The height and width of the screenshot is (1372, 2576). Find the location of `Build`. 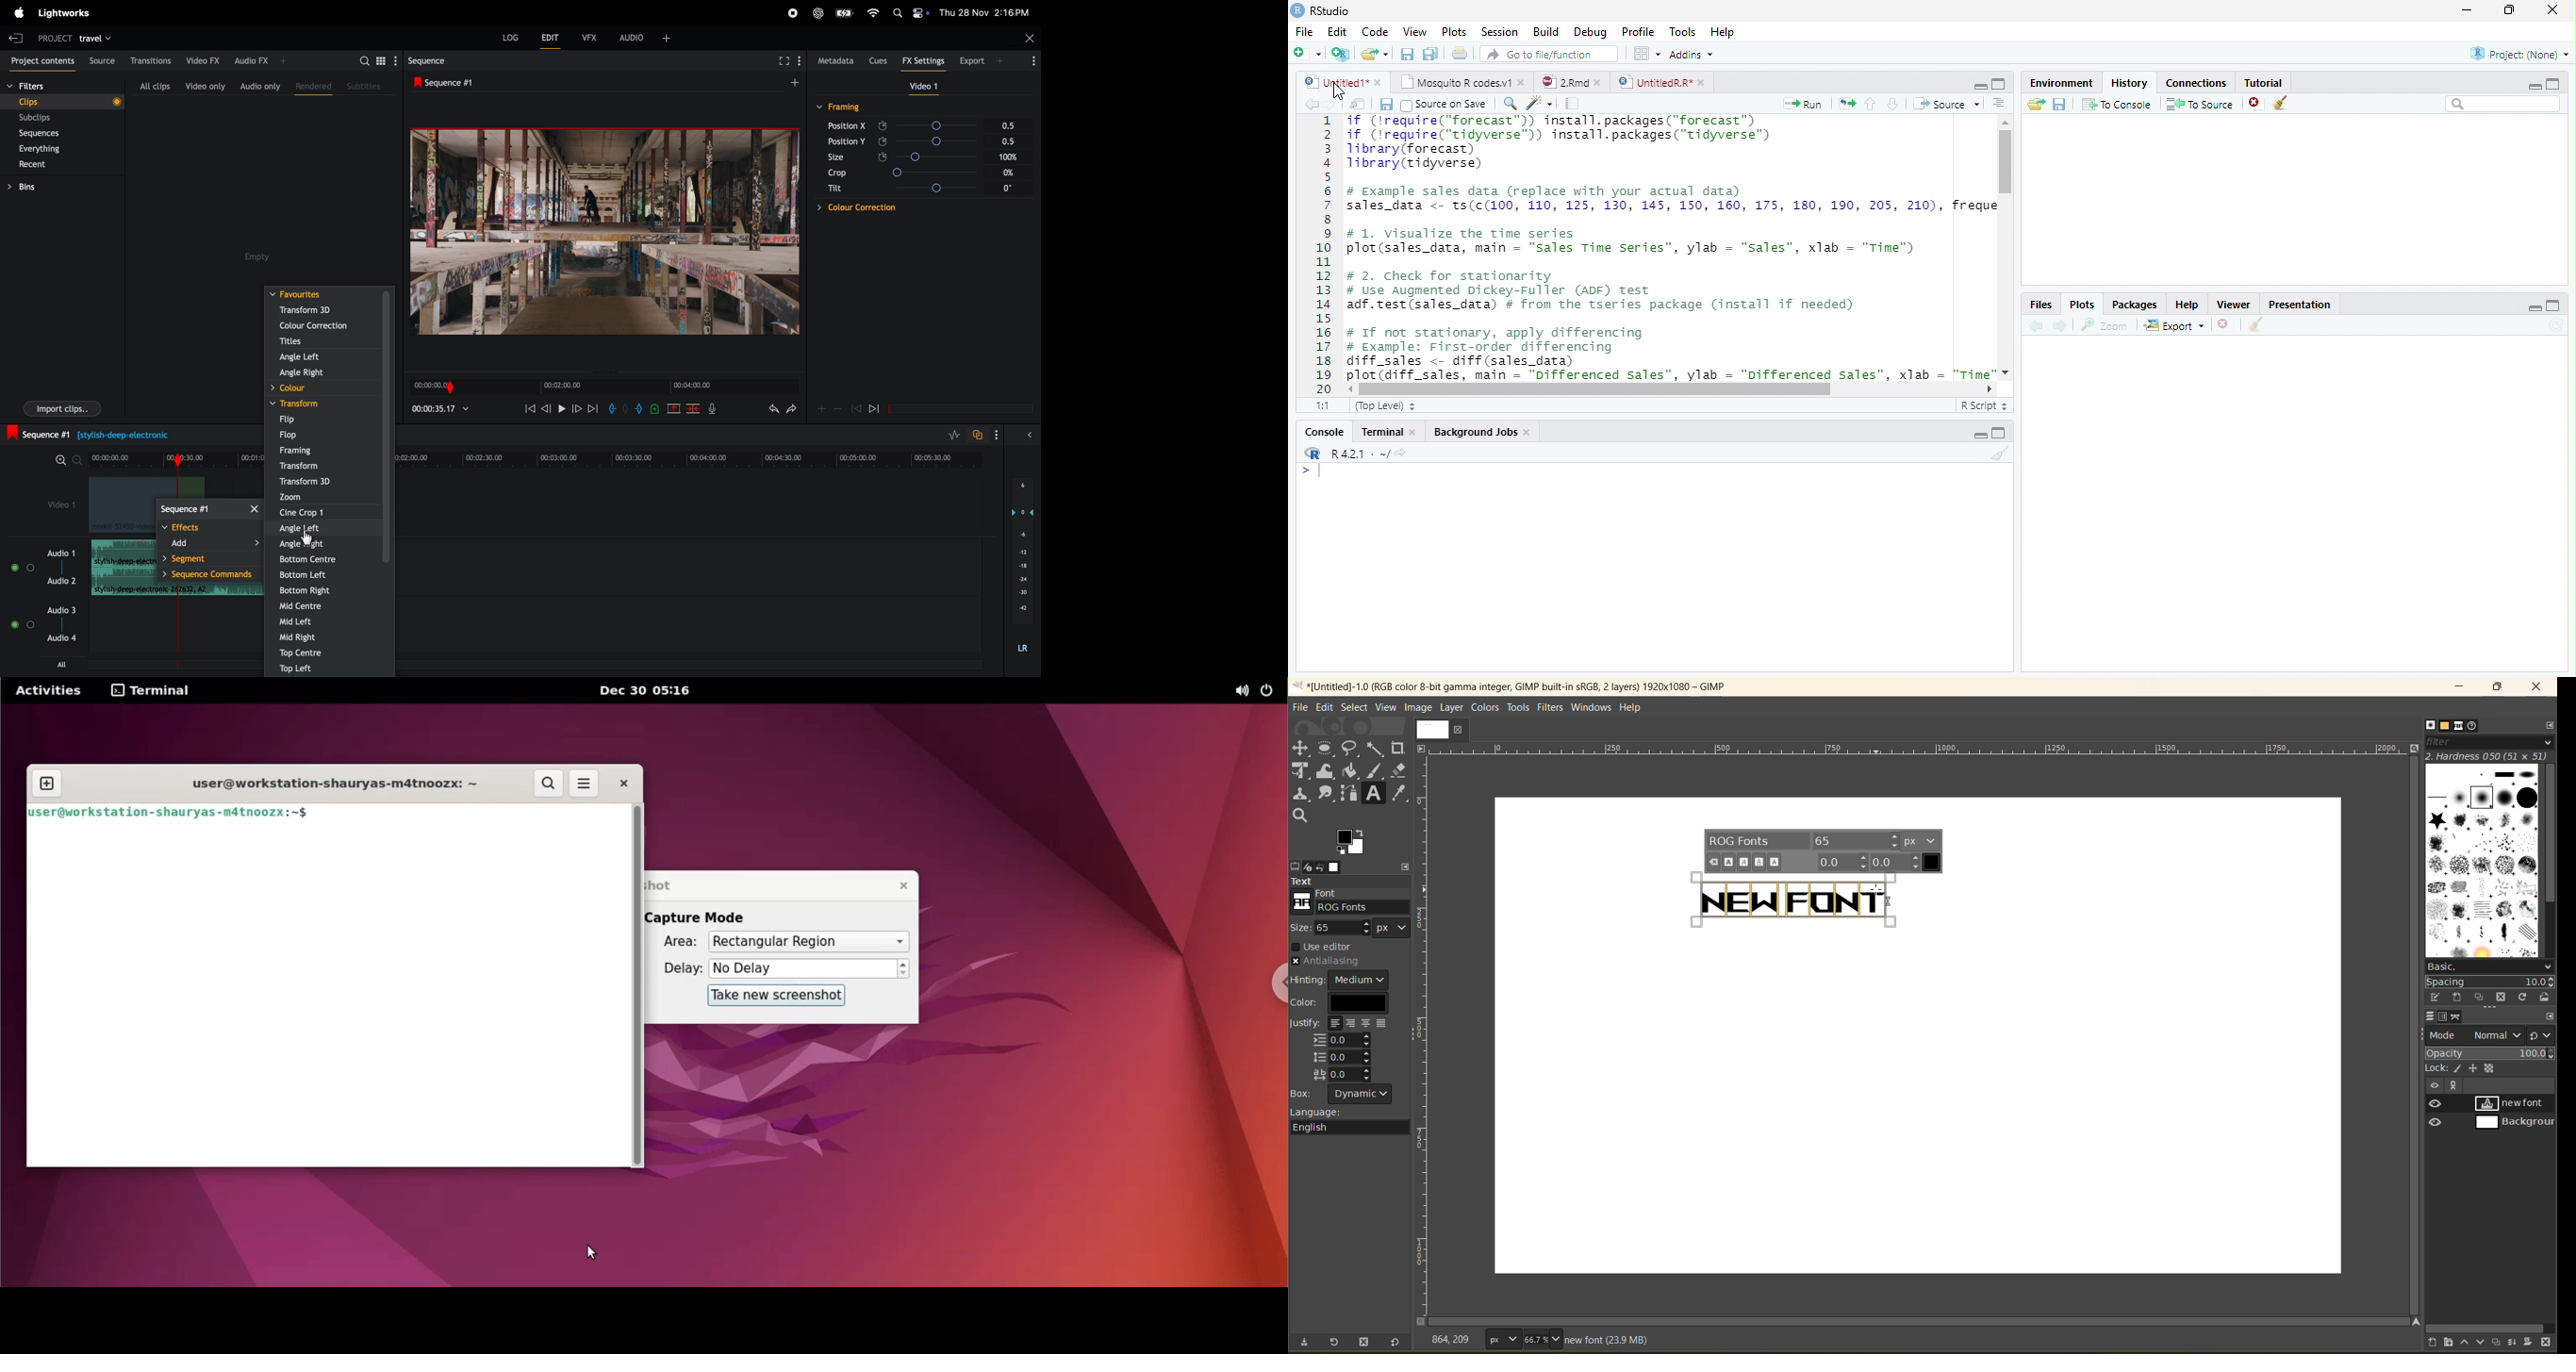

Build is located at coordinates (1546, 31).